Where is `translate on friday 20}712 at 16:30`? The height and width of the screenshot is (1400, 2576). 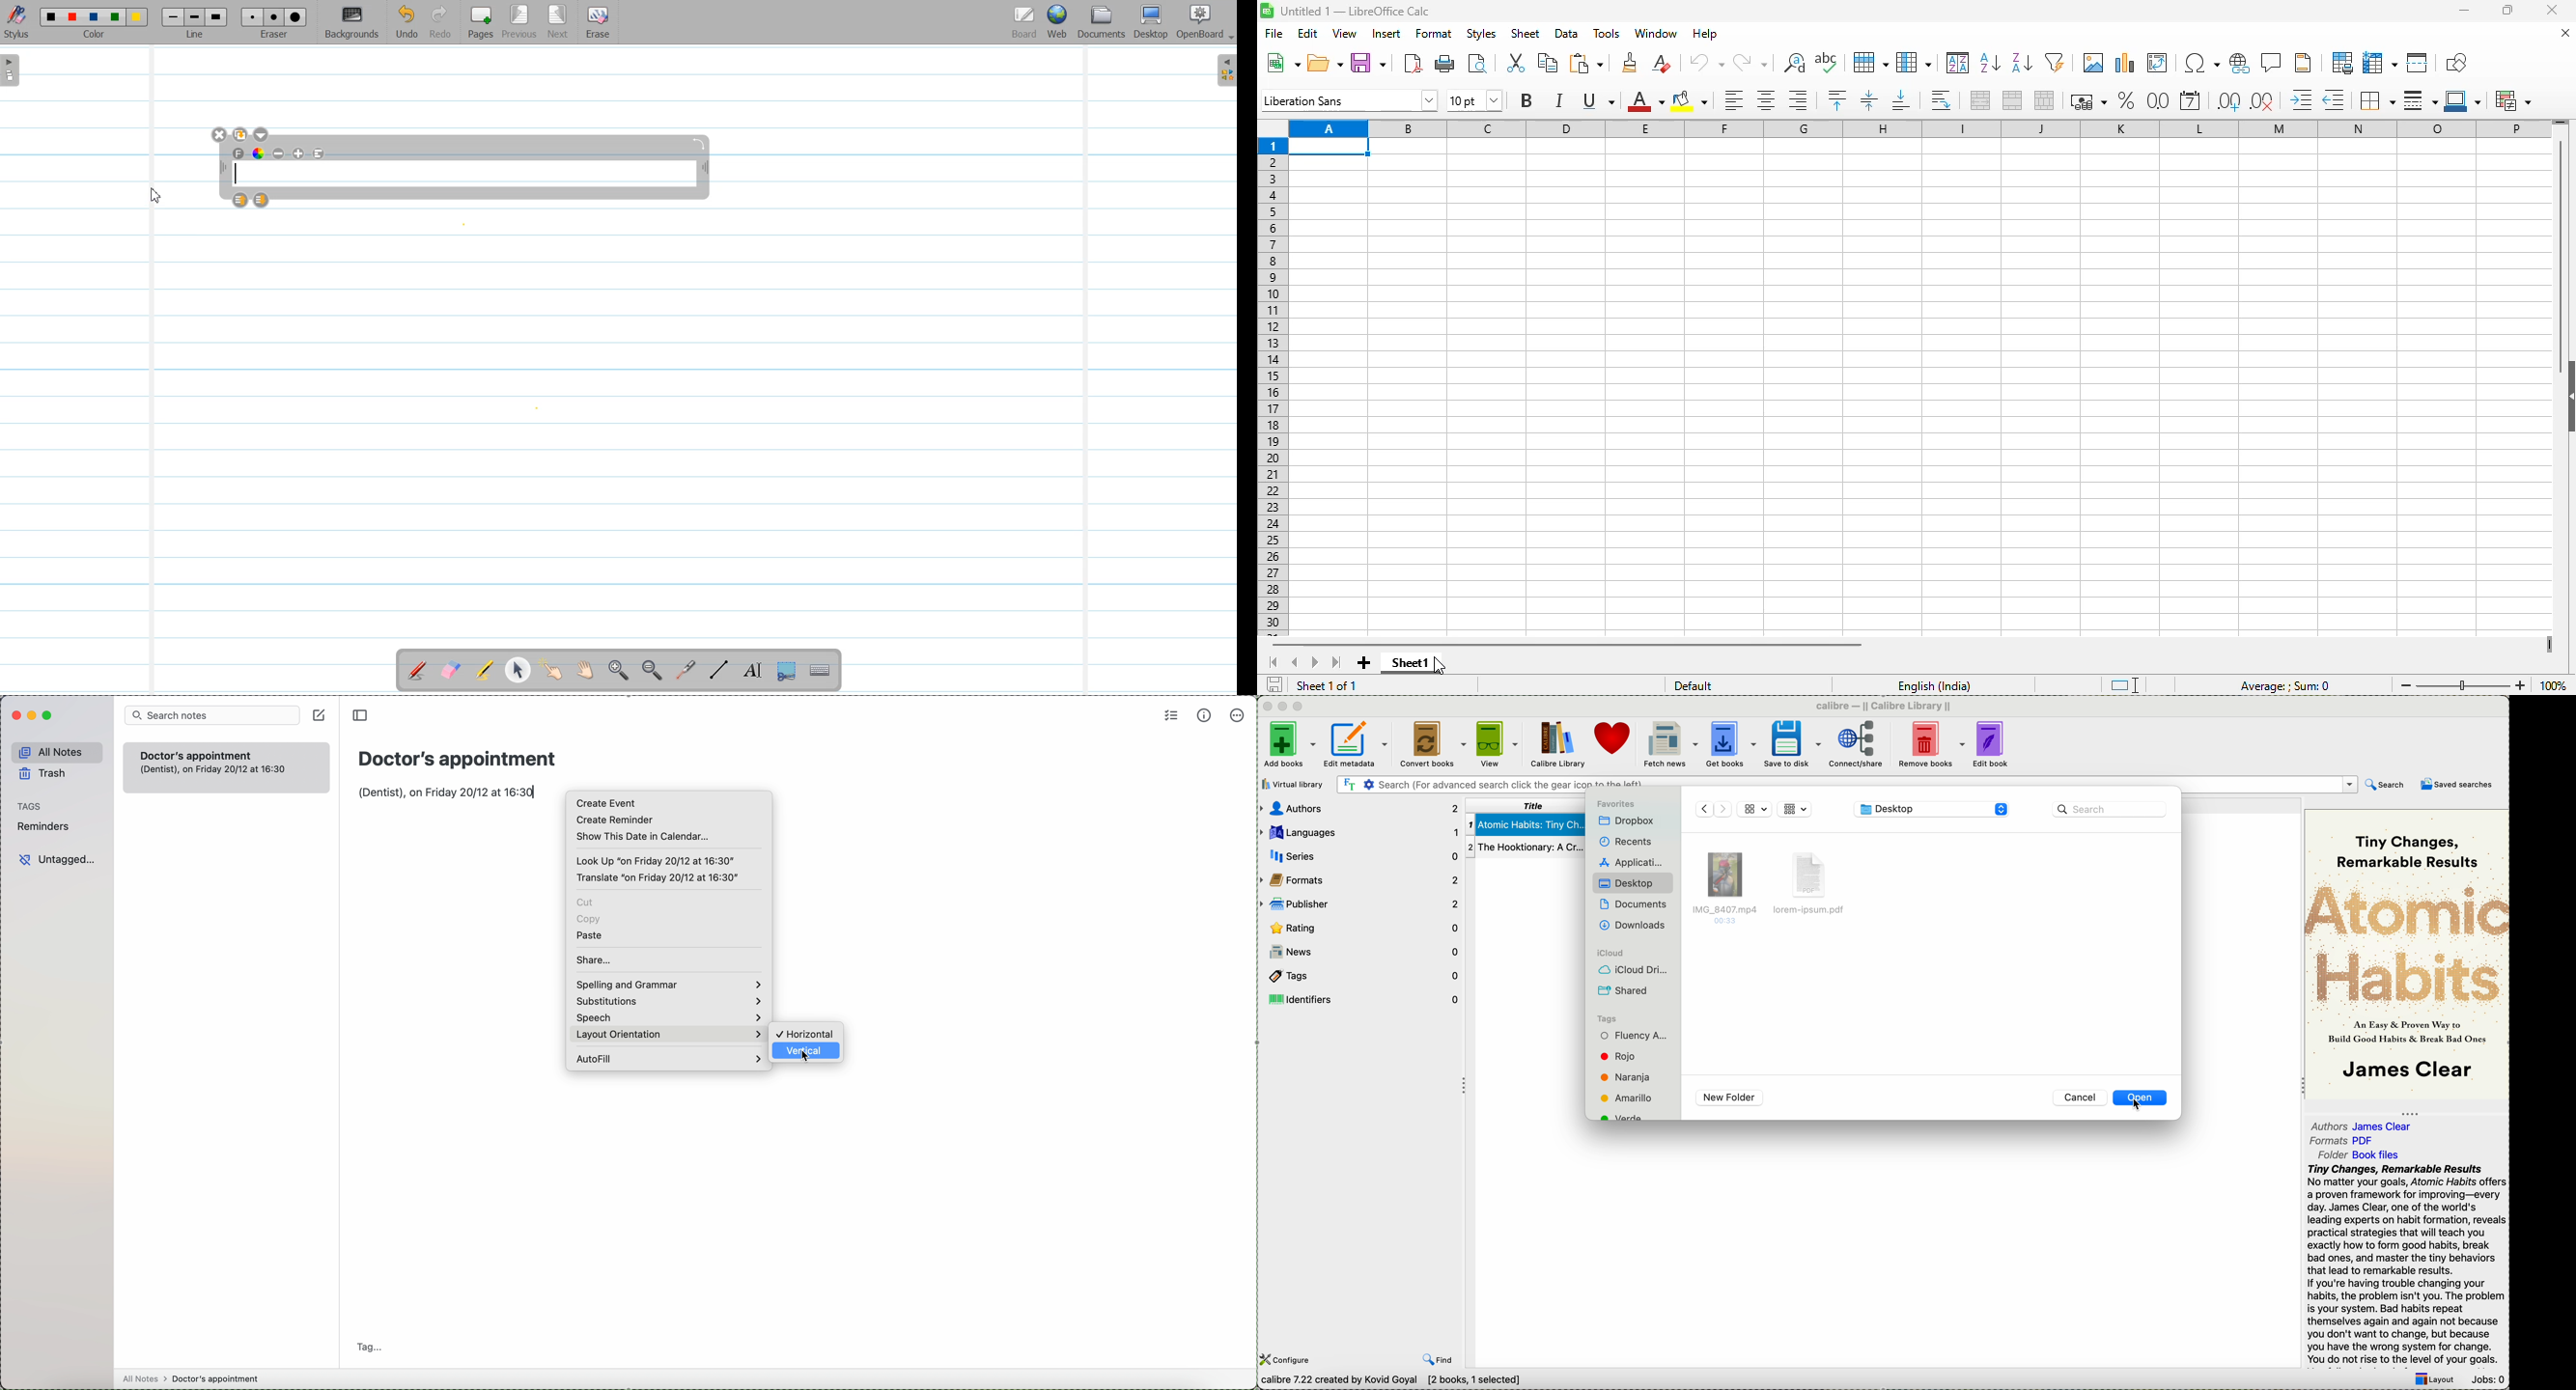
translate on friday 20}712 at 16:30 is located at coordinates (657, 878).